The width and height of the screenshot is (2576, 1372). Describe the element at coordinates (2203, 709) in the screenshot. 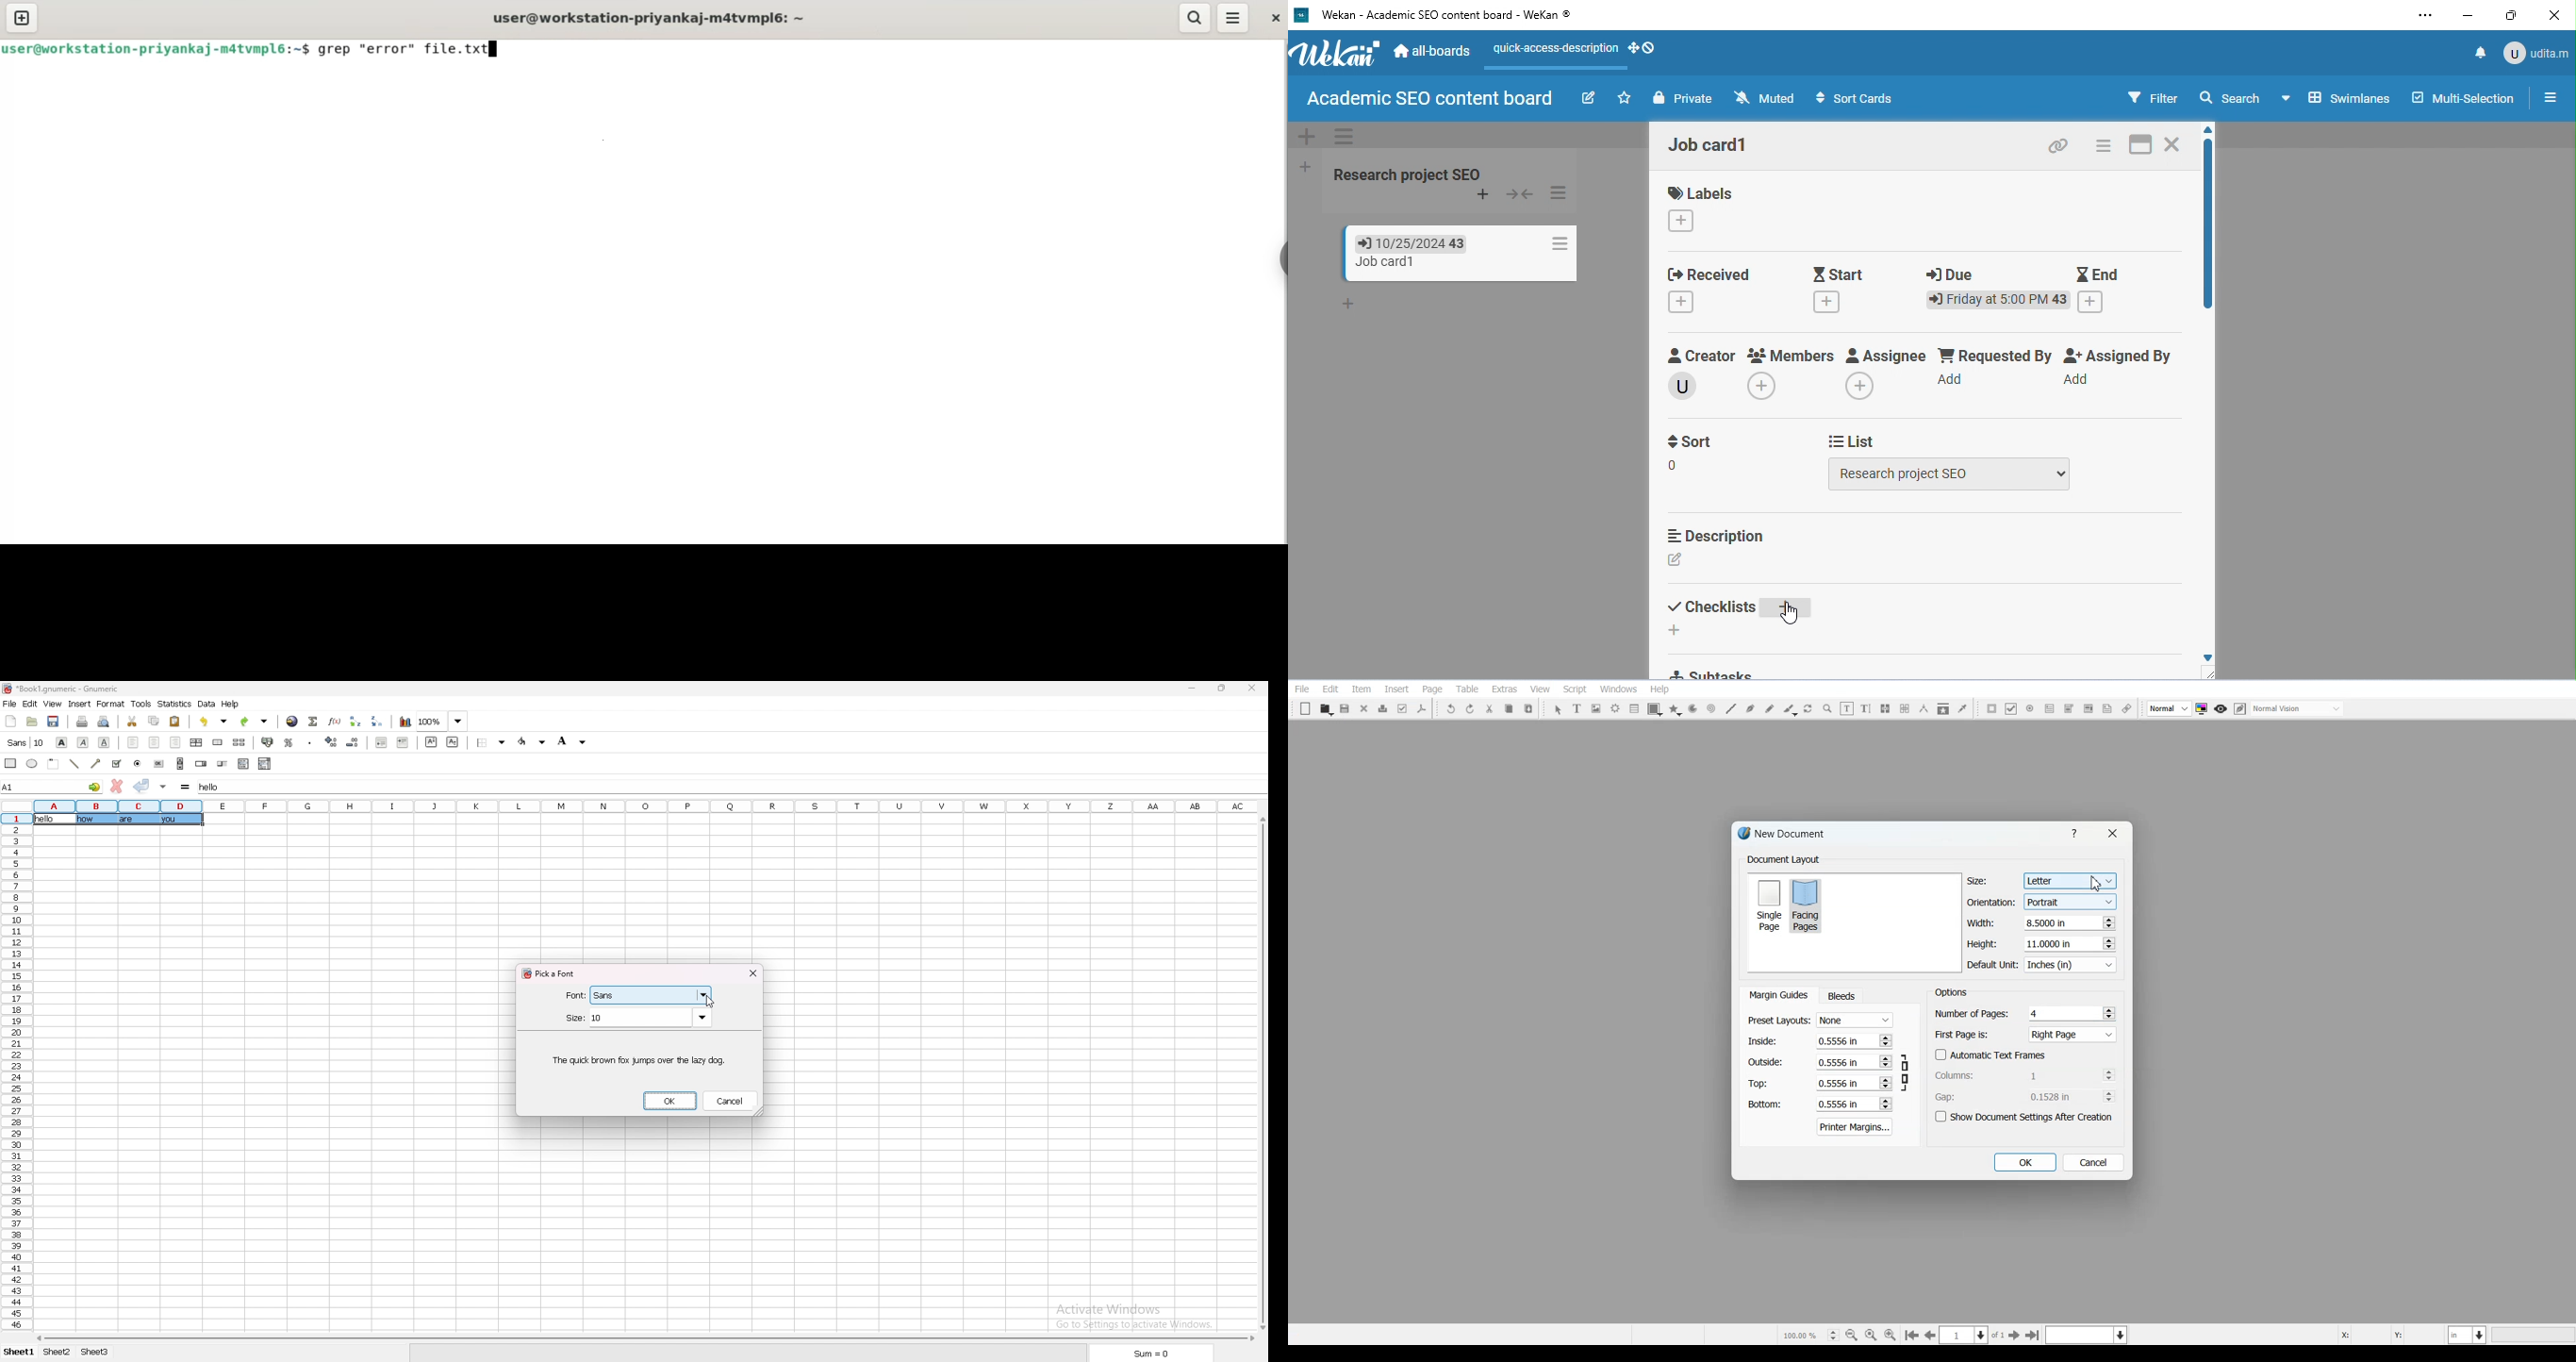

I see `Toggle color ` at that location.